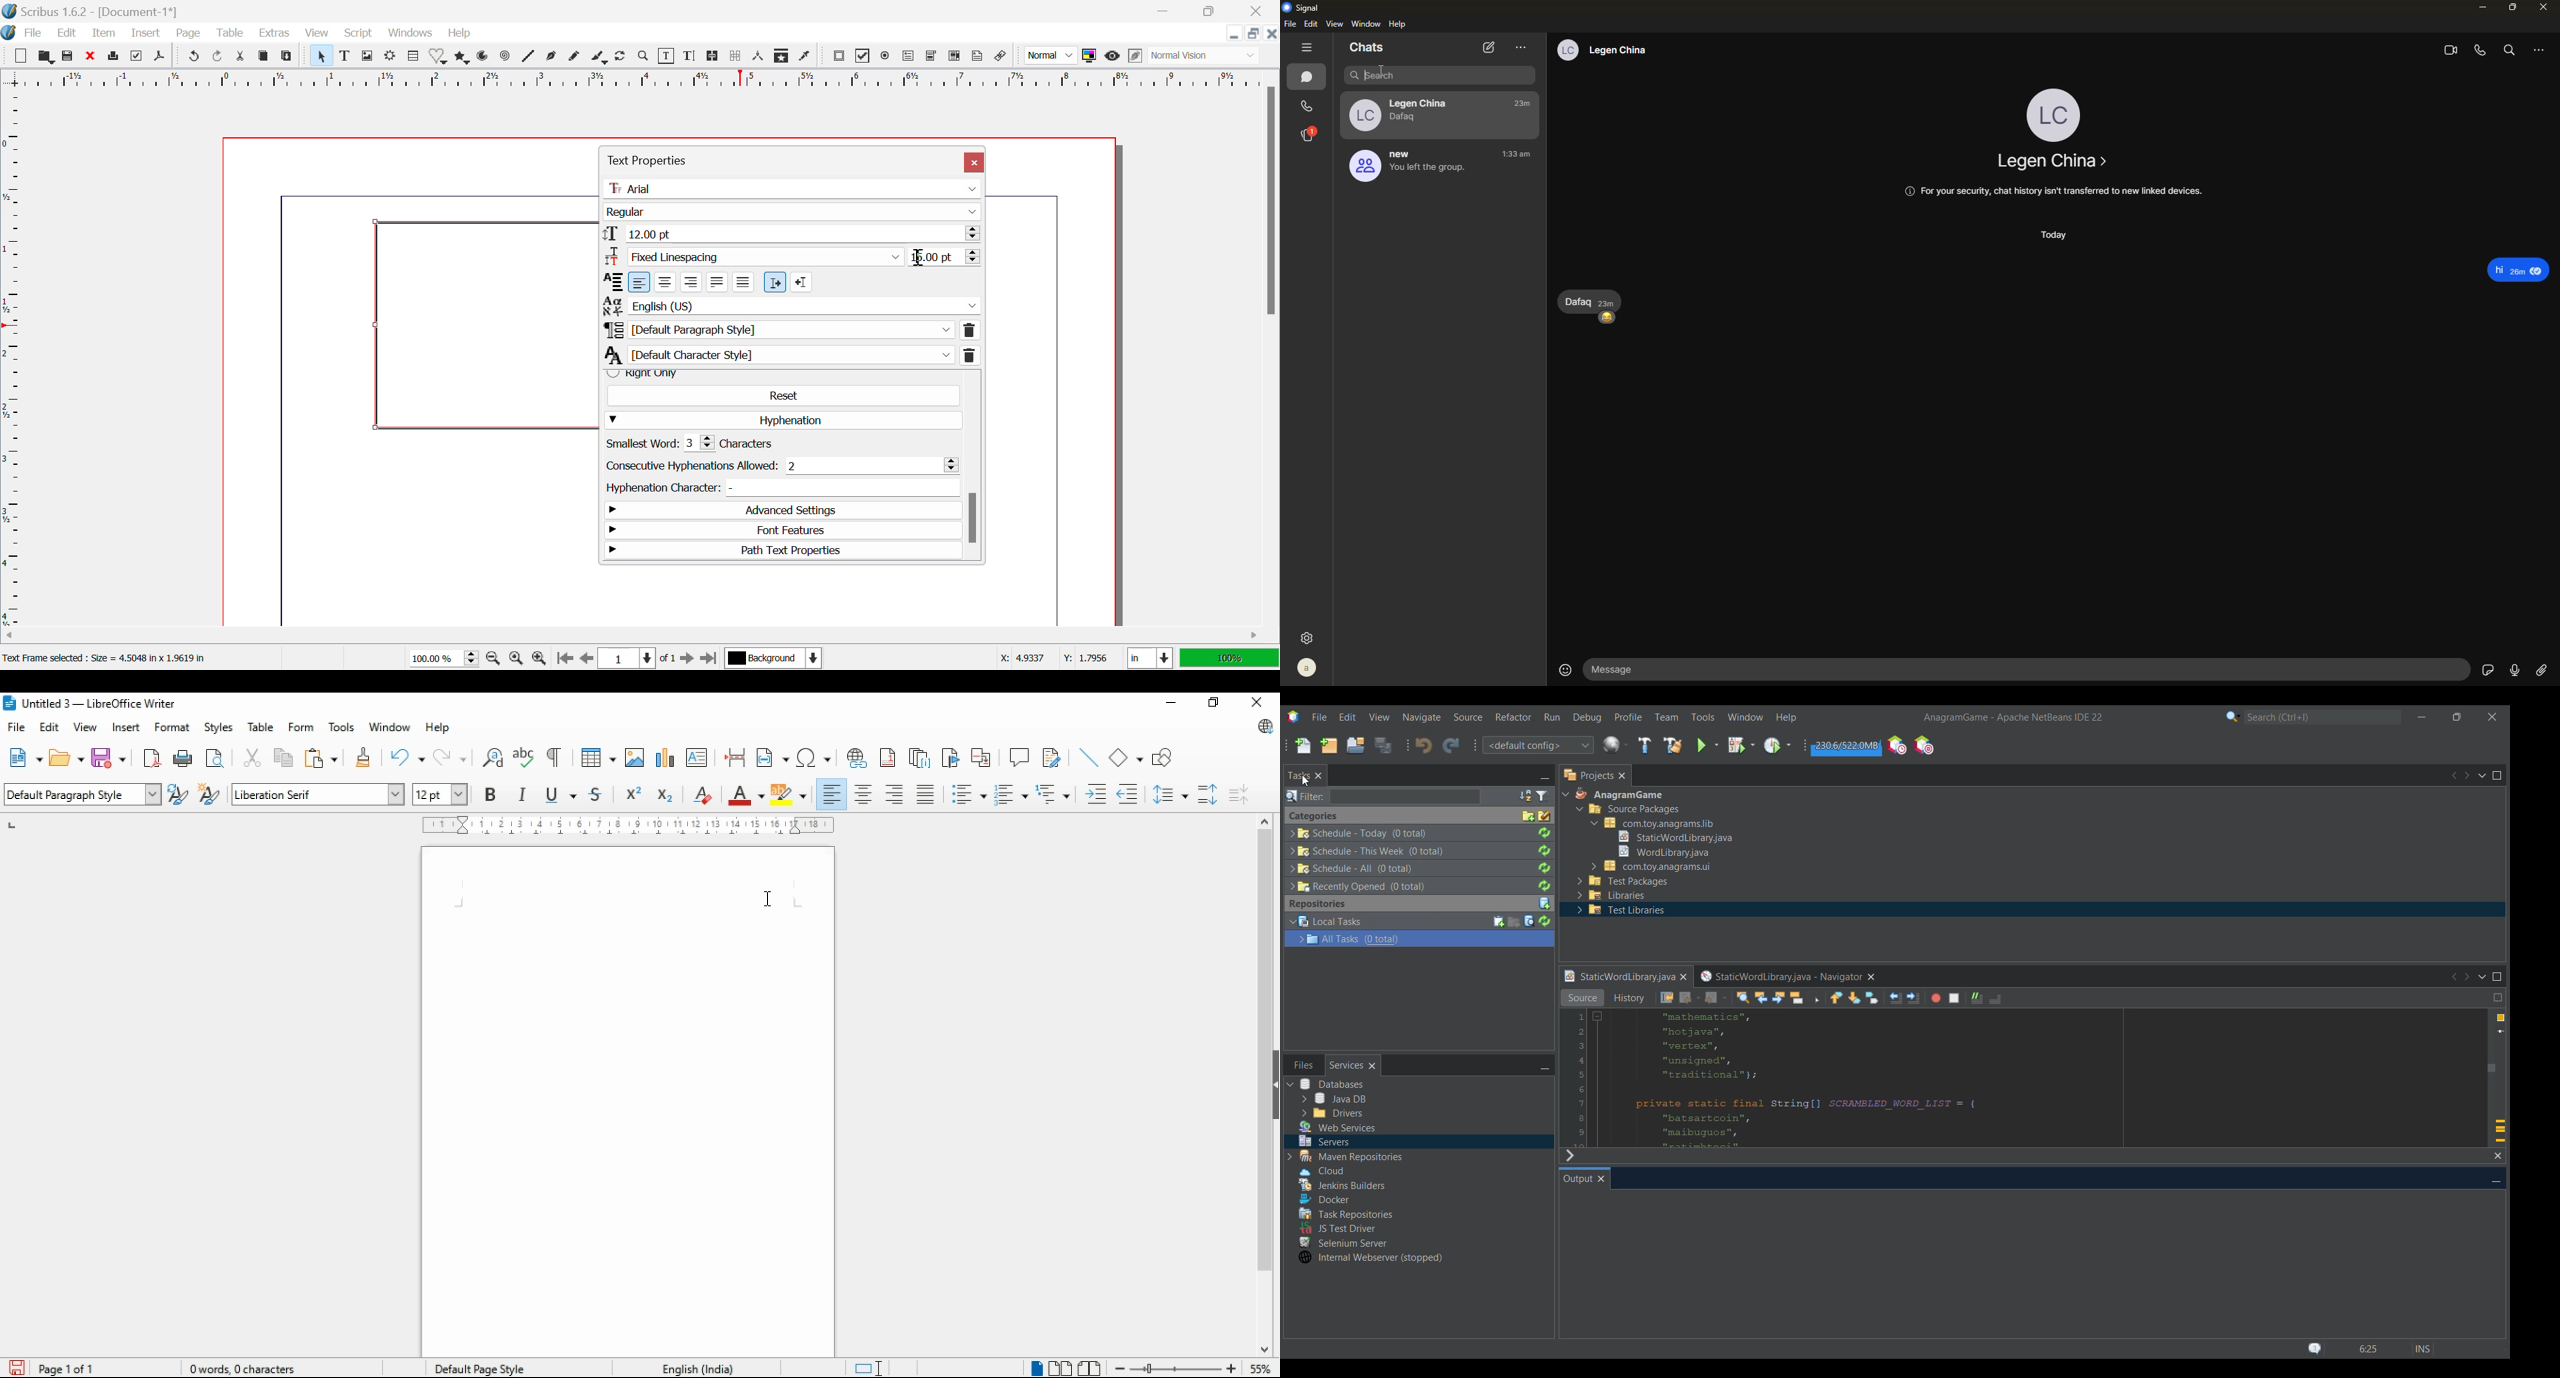 The image size is (2576, 1400). I want to click on paragraph style, so click(84, 794).